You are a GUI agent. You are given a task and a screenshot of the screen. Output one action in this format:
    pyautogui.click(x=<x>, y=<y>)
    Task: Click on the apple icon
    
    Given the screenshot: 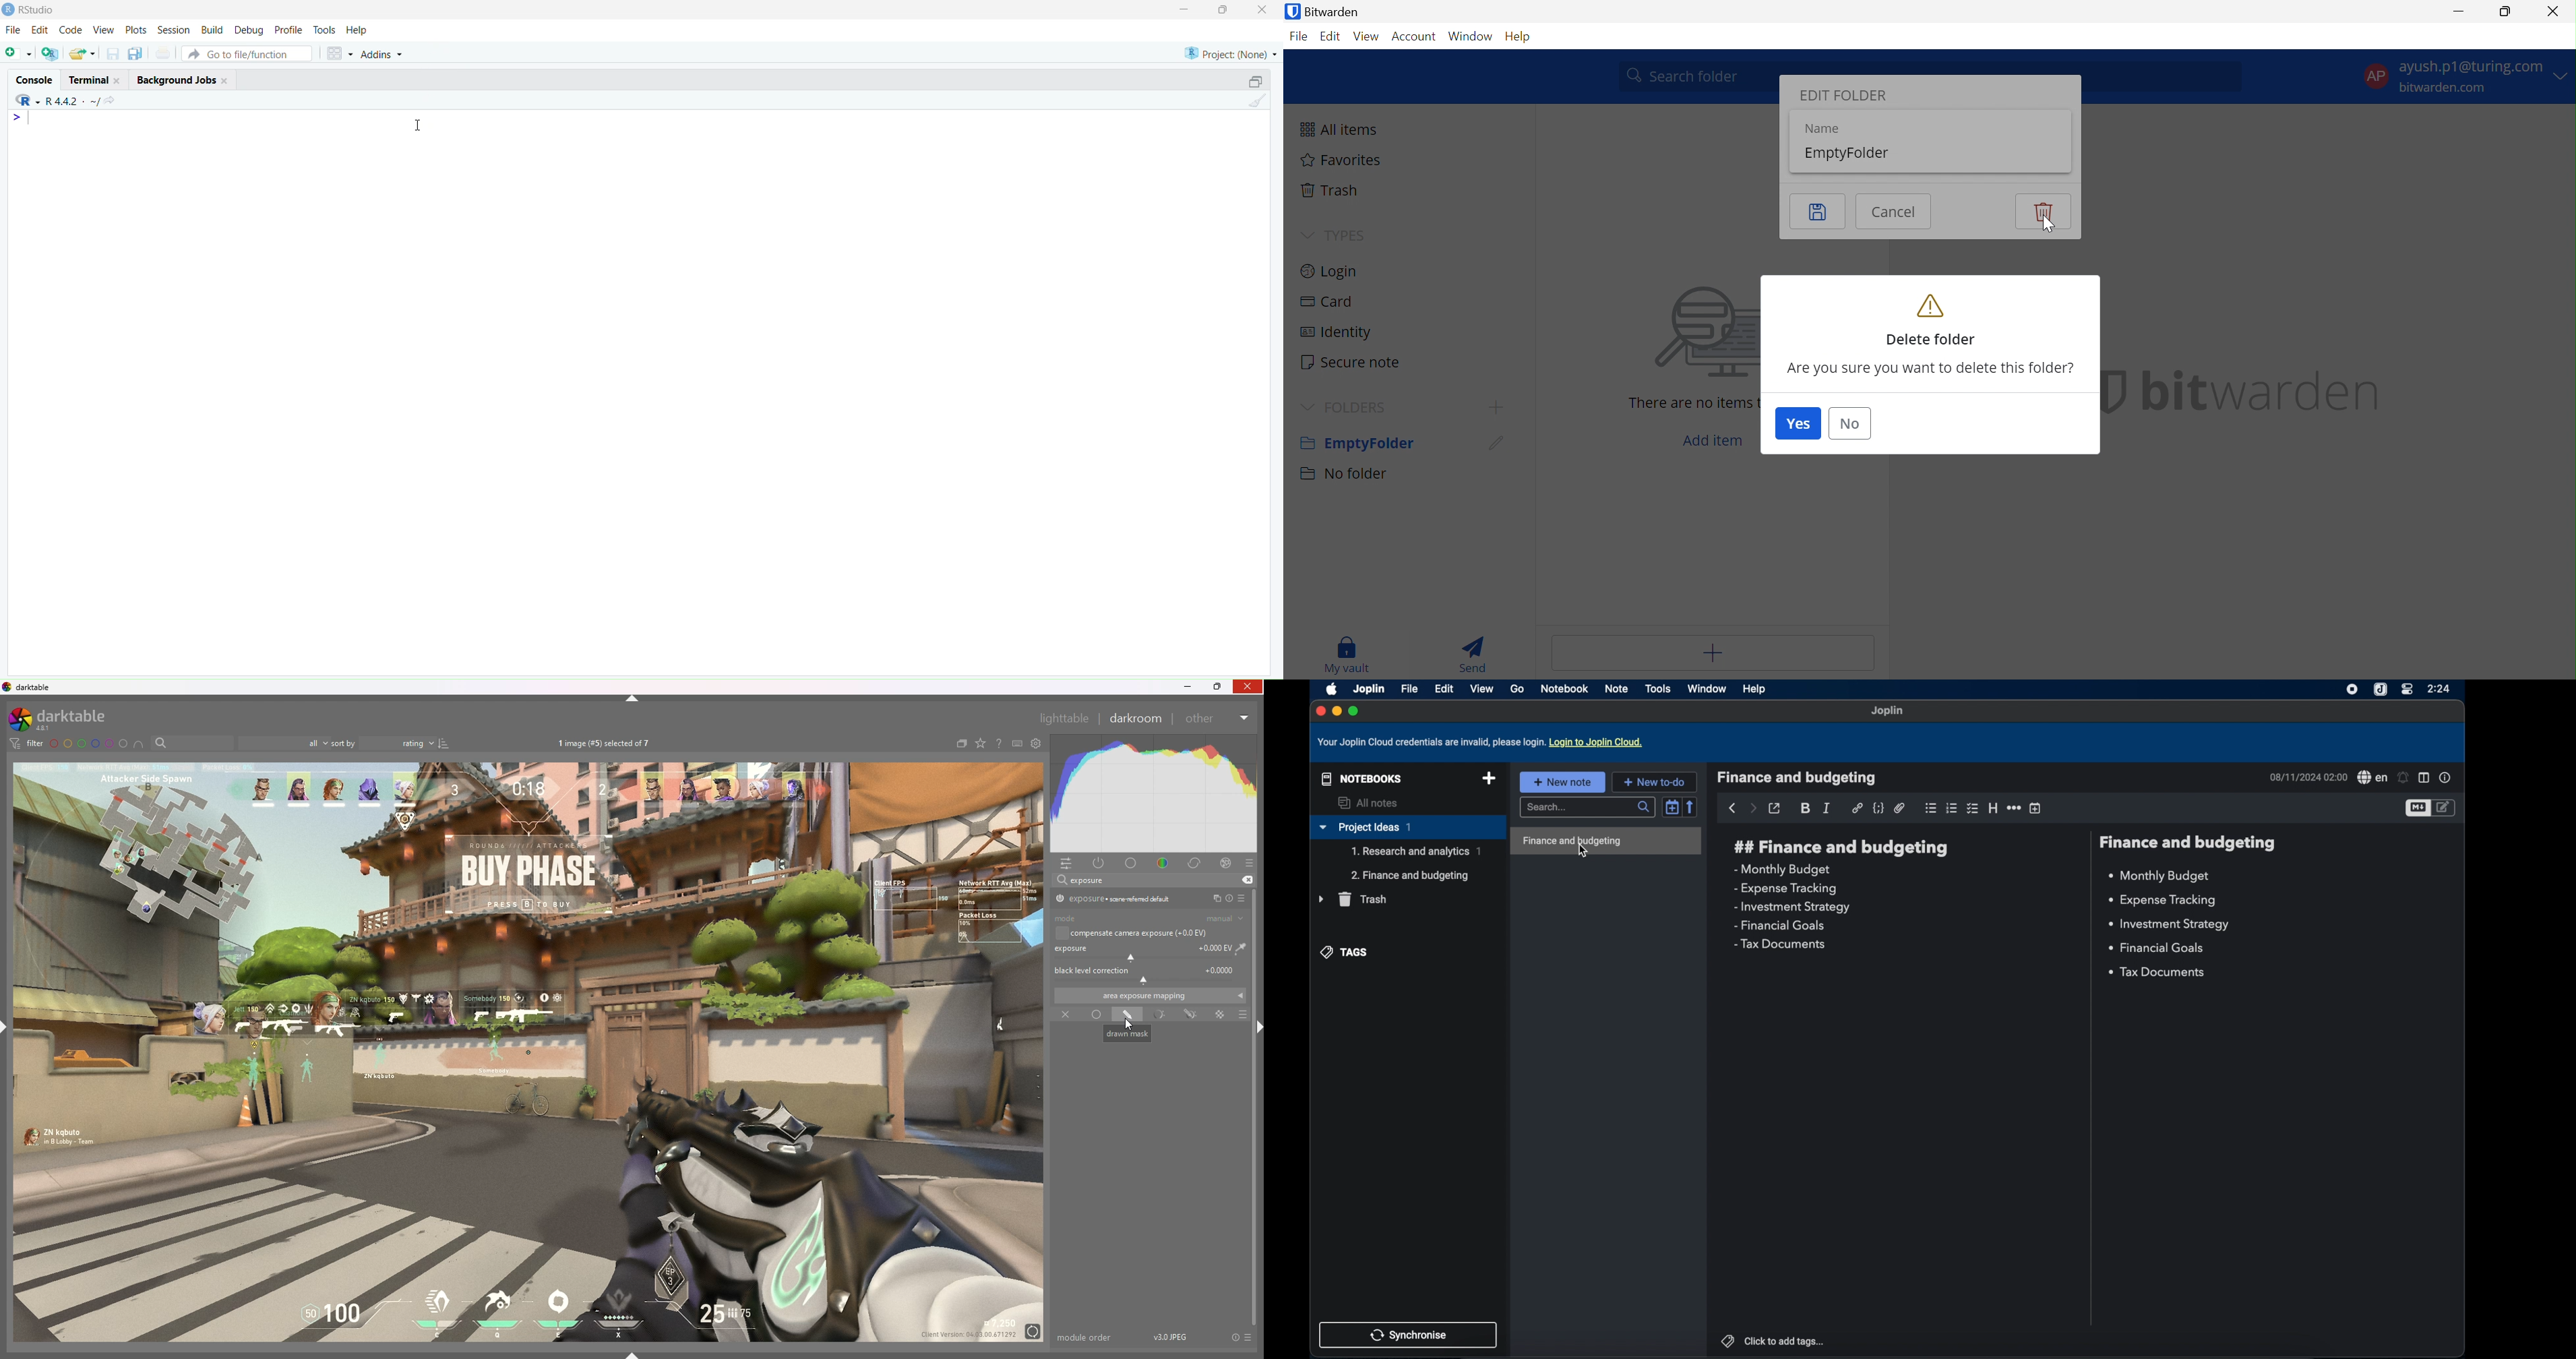 What is the action you would take?
    pyautogui.click(x=1329, y=688)
    